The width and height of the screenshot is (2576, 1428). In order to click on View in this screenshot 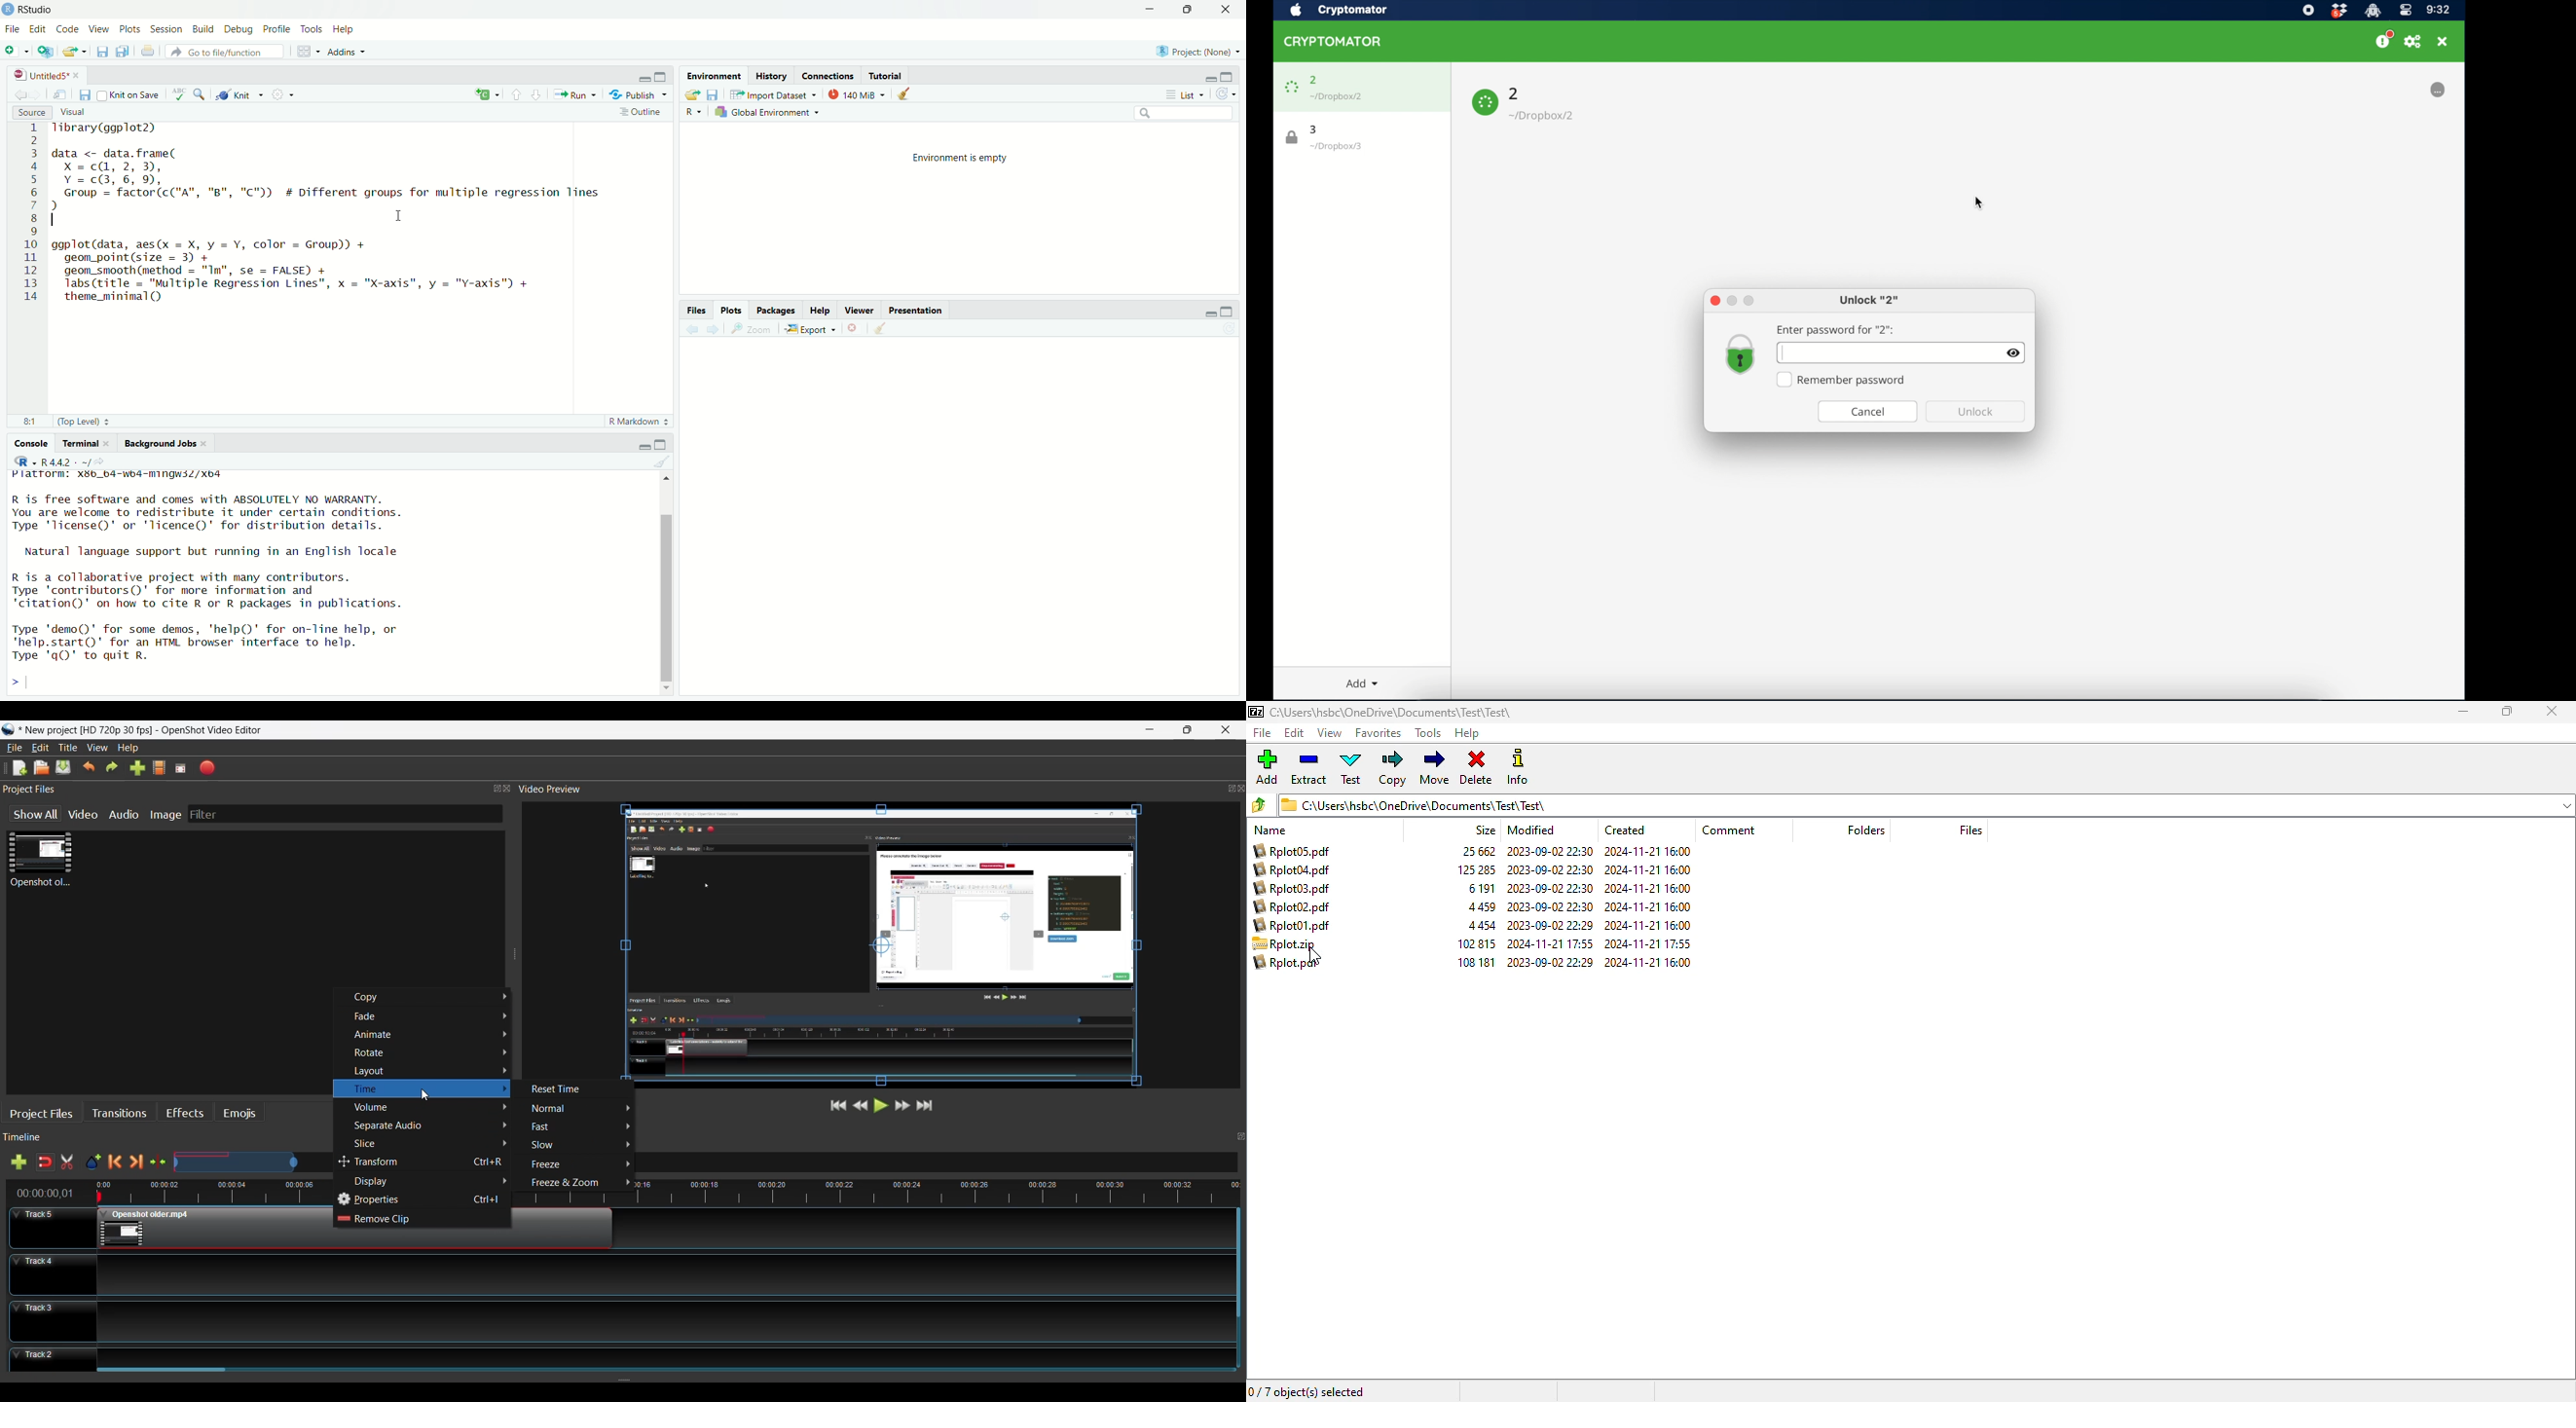, I will do `click(99, 30)`.